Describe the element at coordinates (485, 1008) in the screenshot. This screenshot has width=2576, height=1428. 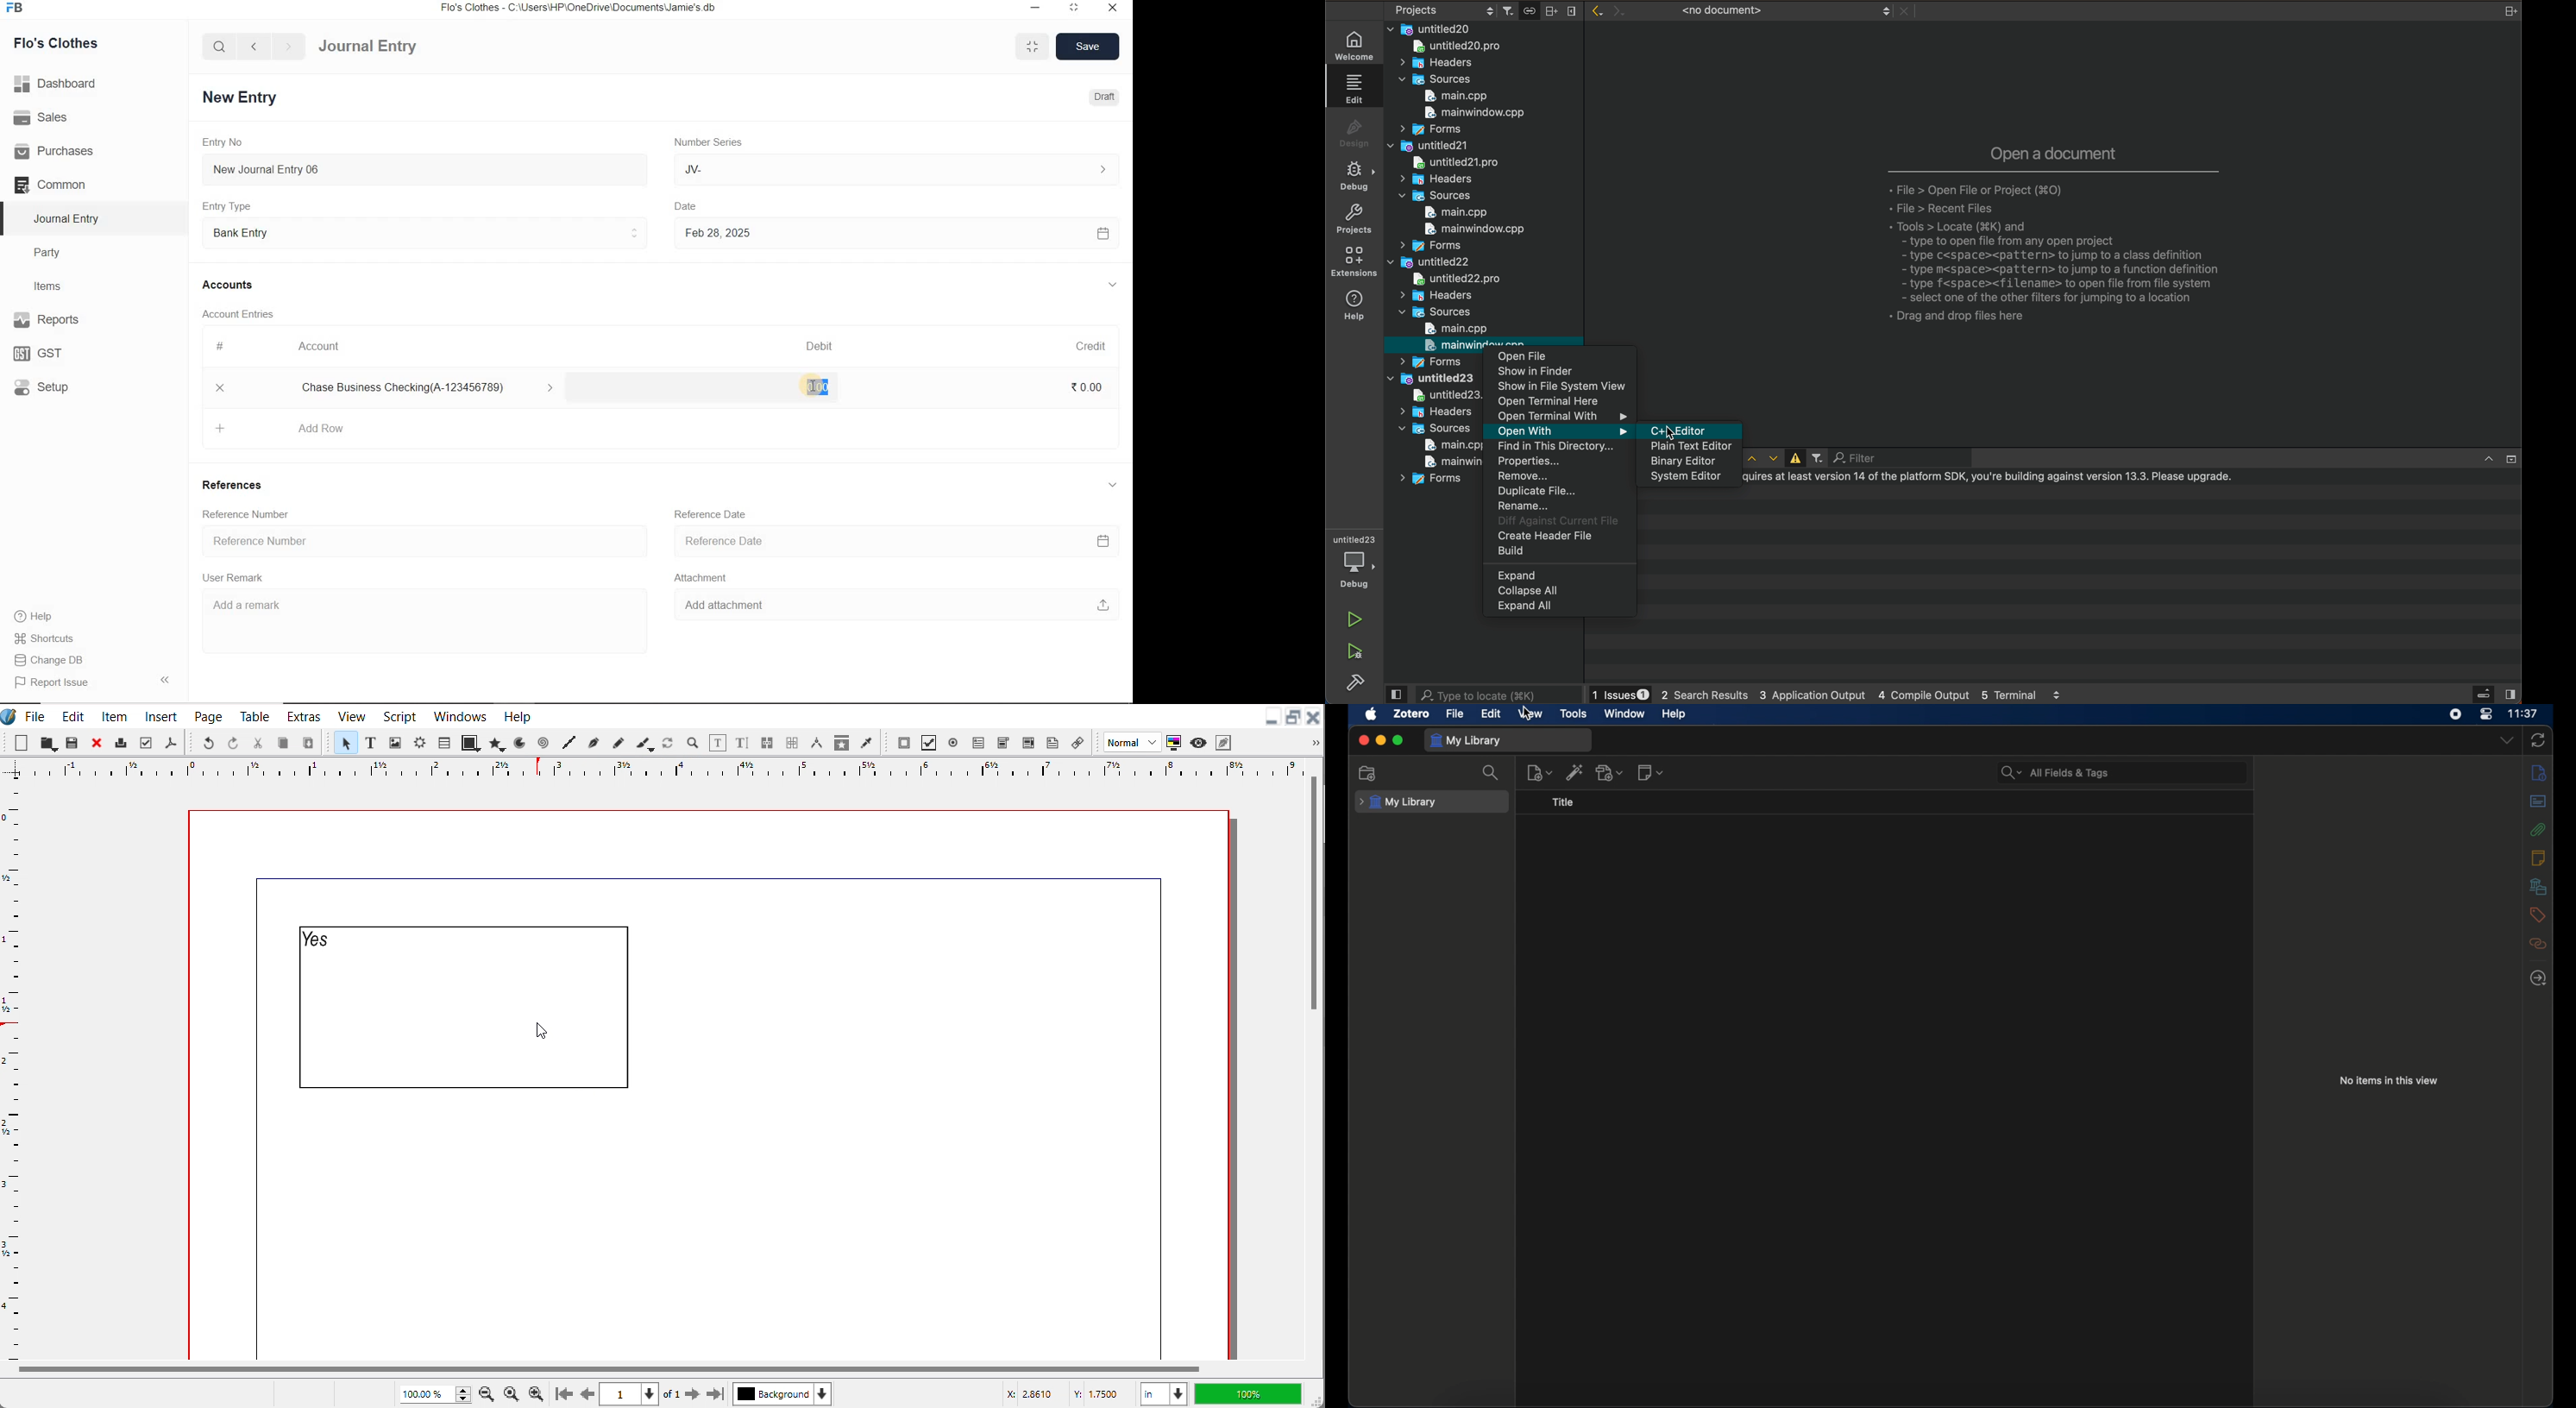
I see `Text Frame` at that location.